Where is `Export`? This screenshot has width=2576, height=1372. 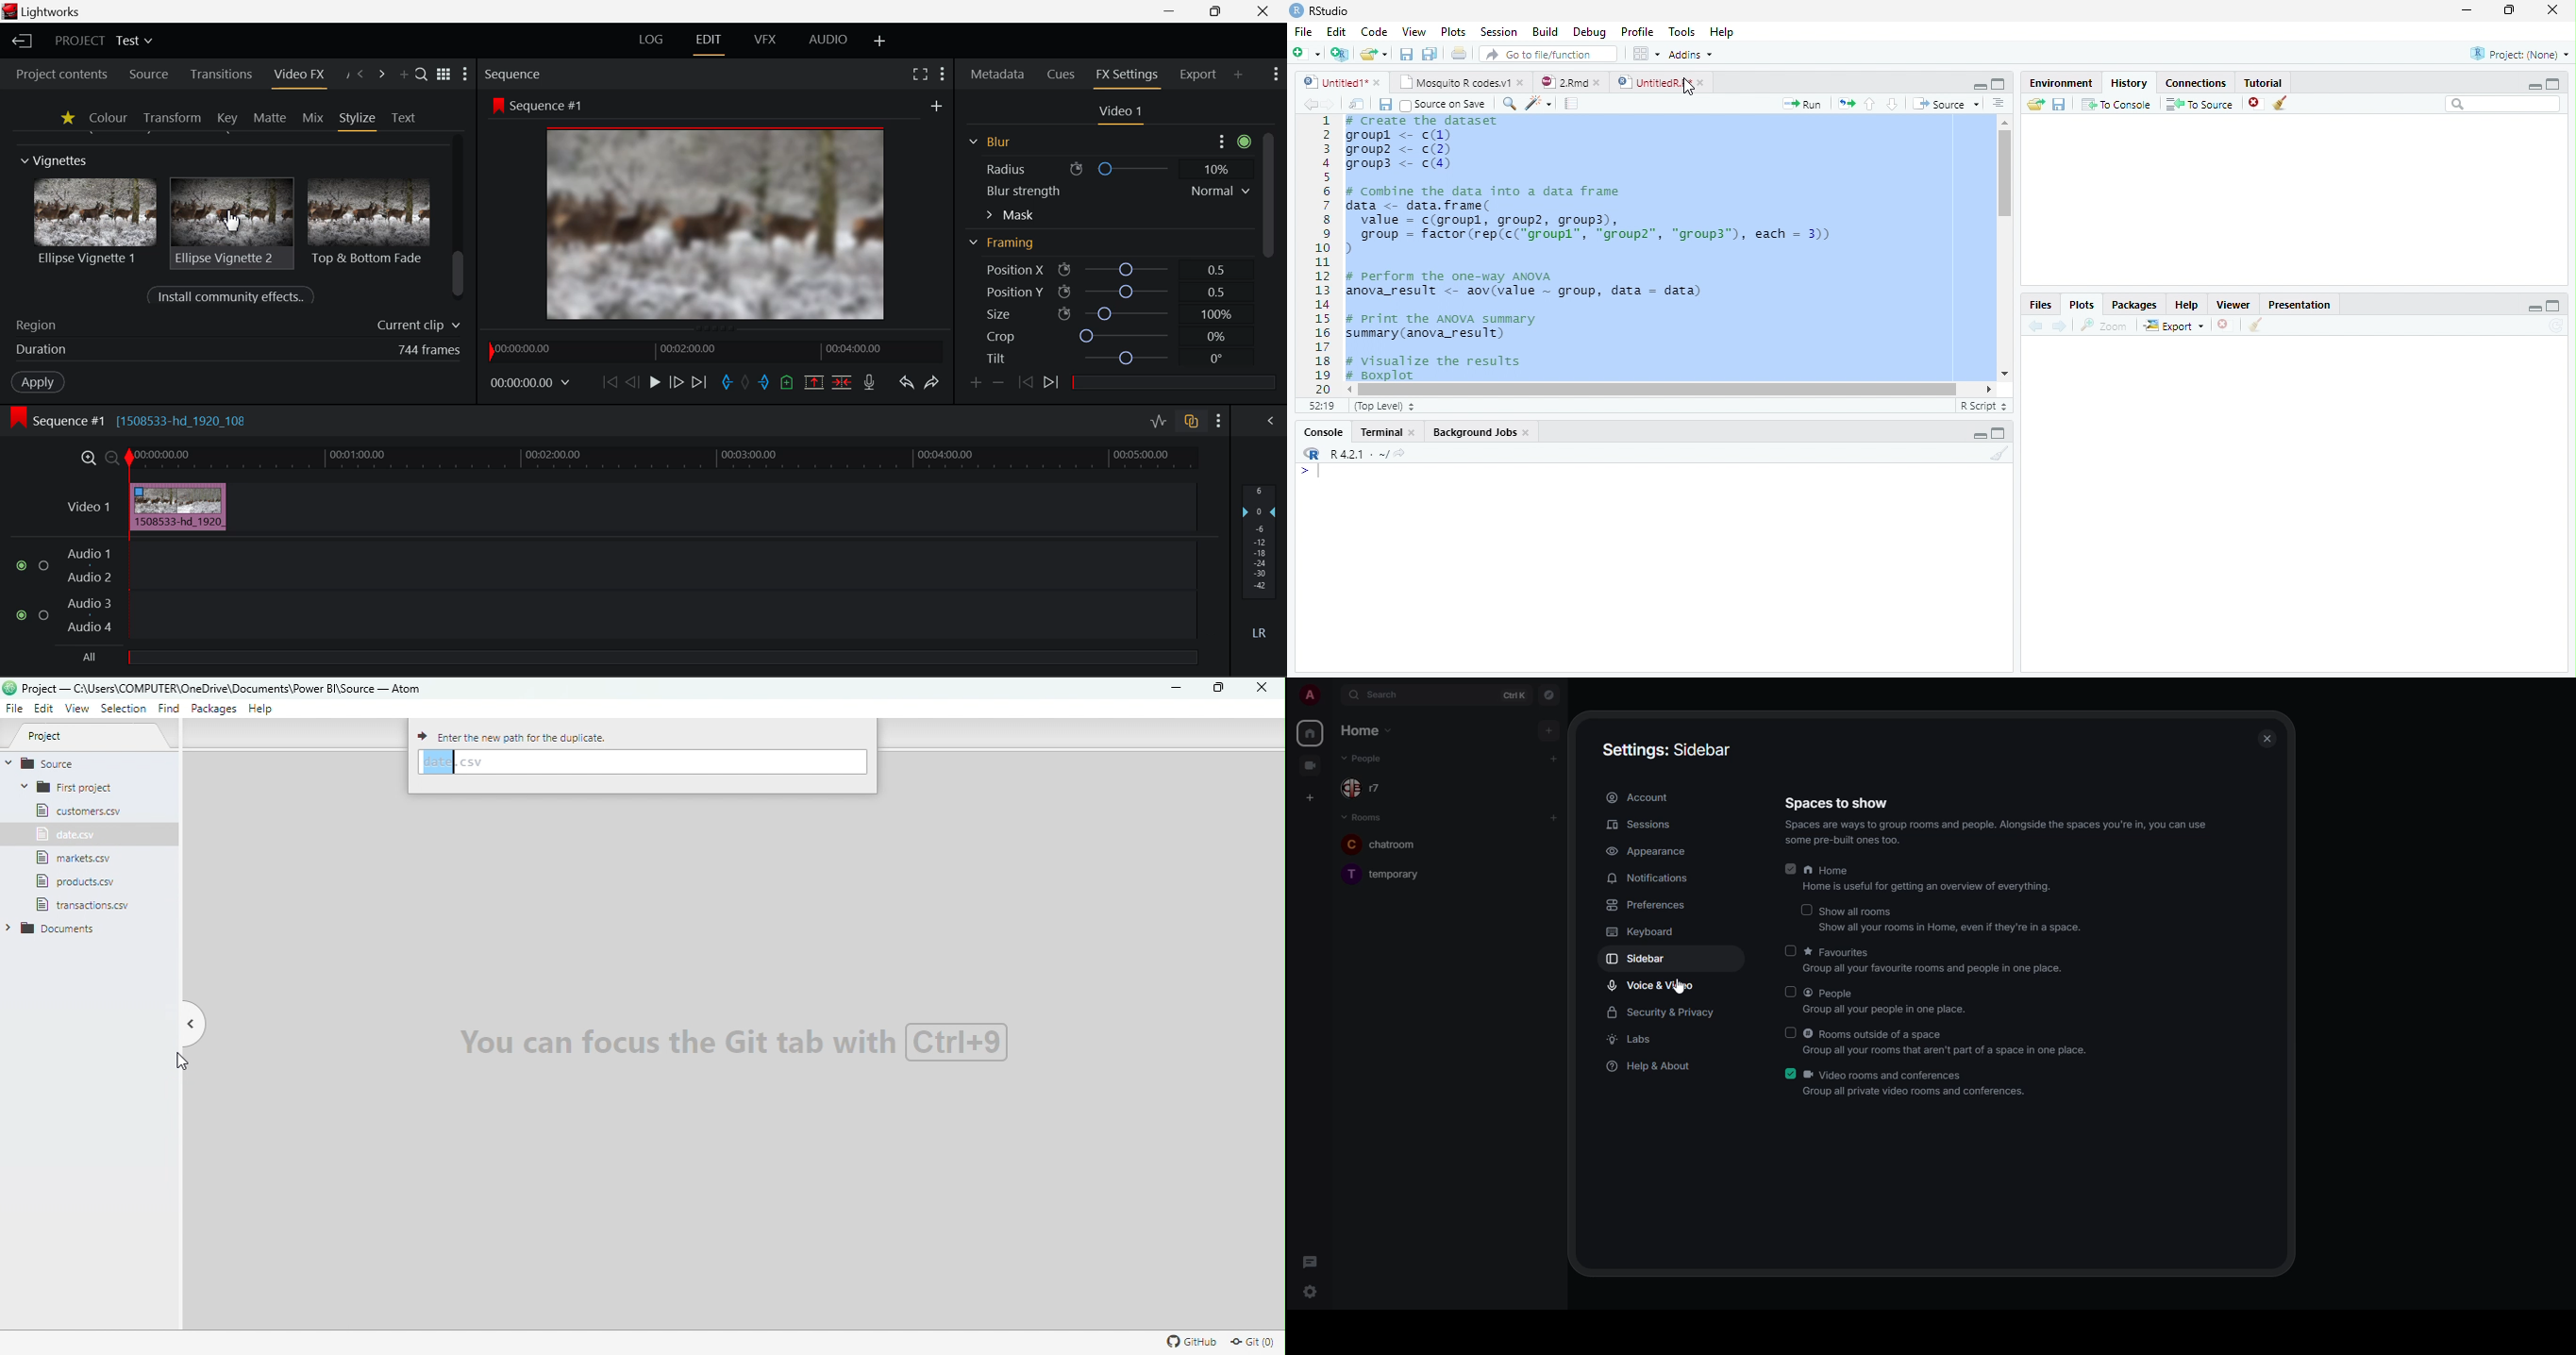
Export is located at coordinates (2175, 326).